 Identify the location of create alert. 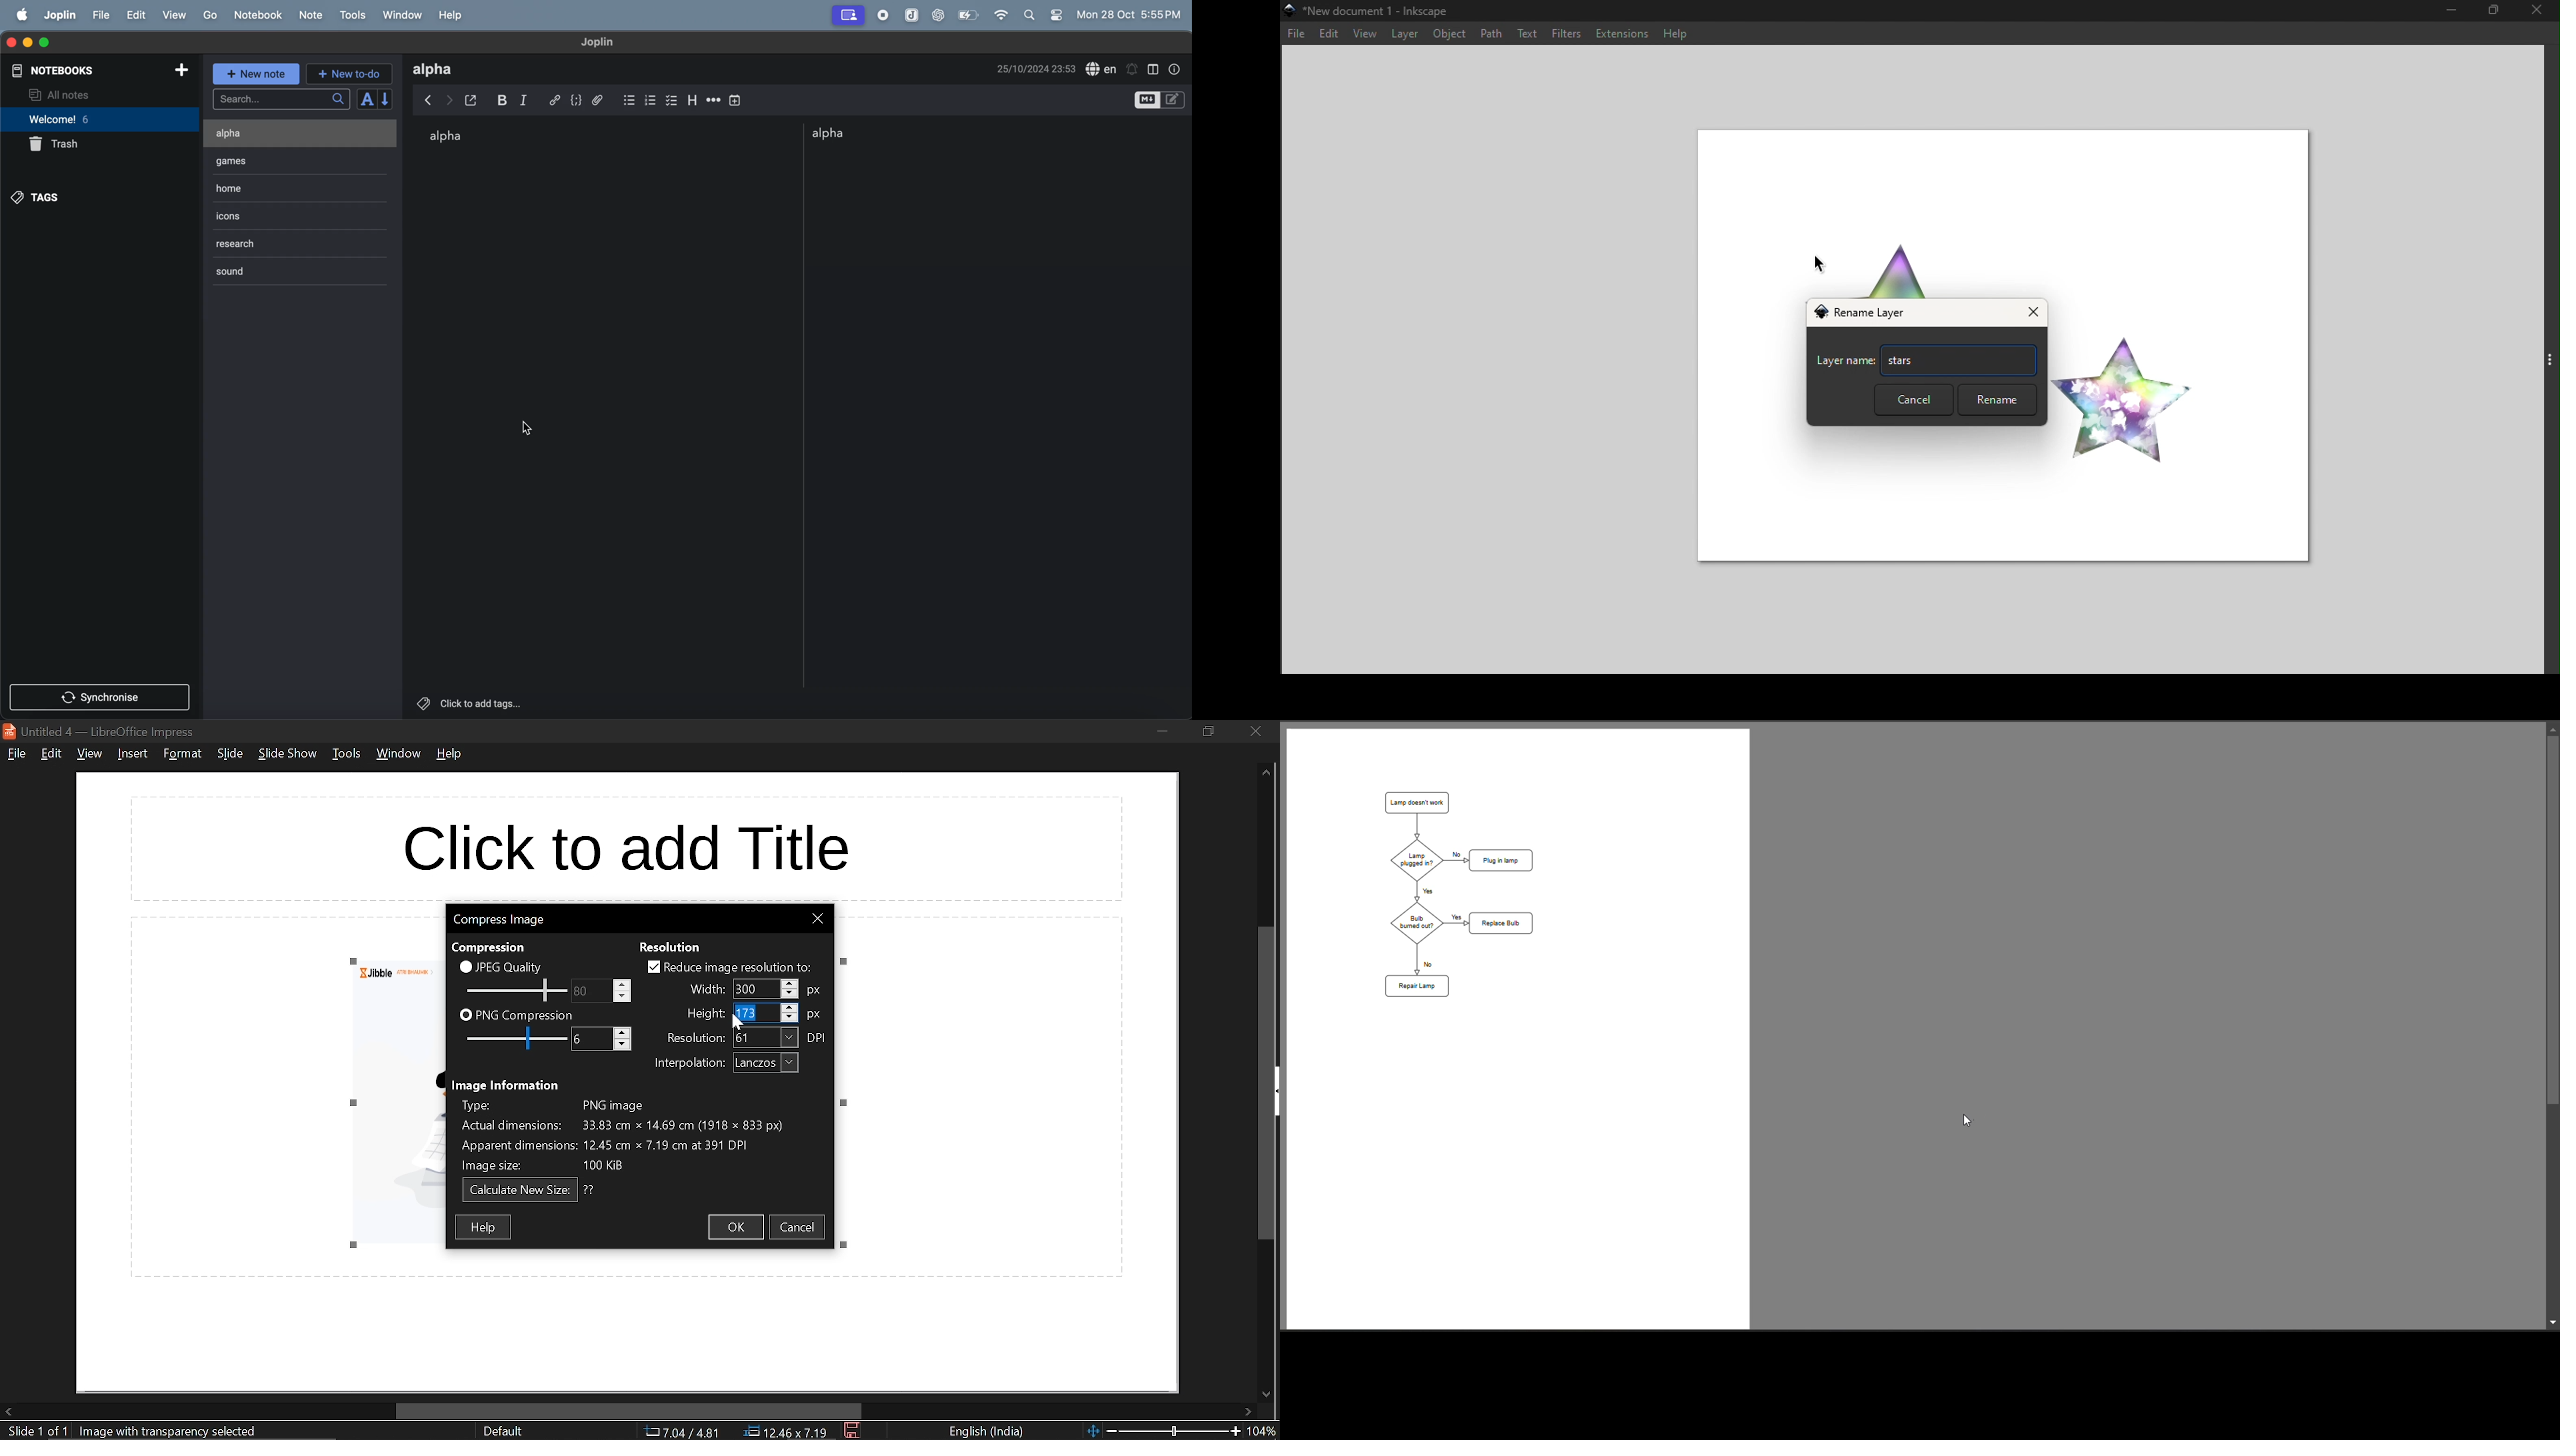
(1133, 66).